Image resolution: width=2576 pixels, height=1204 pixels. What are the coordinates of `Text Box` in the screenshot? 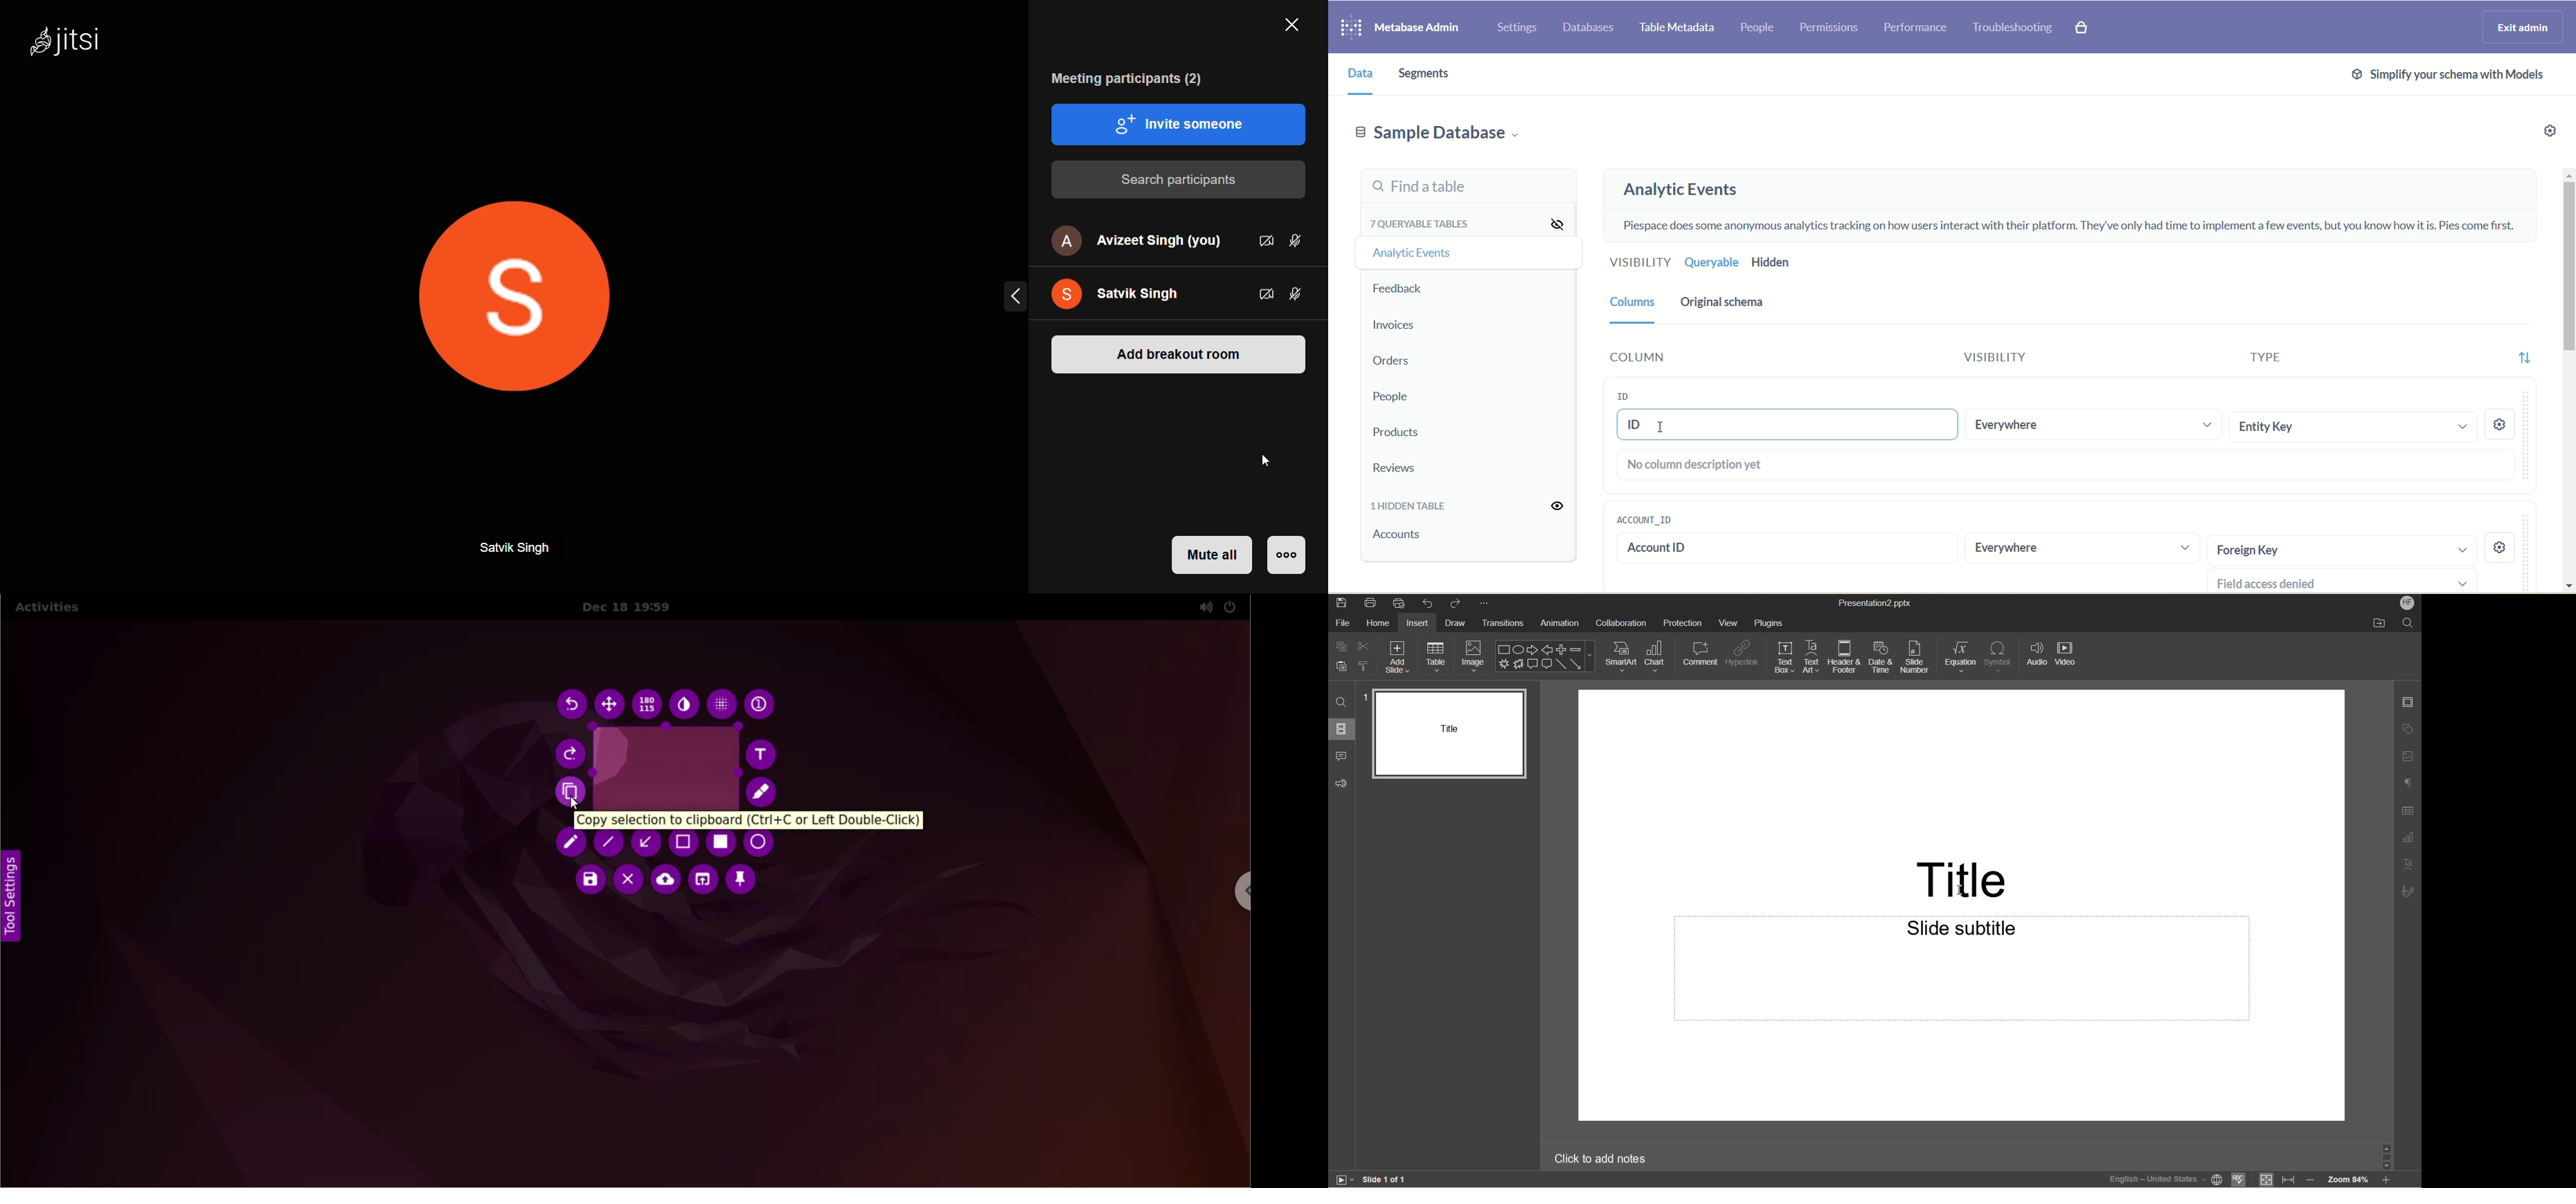 It's located at (1784, 657).